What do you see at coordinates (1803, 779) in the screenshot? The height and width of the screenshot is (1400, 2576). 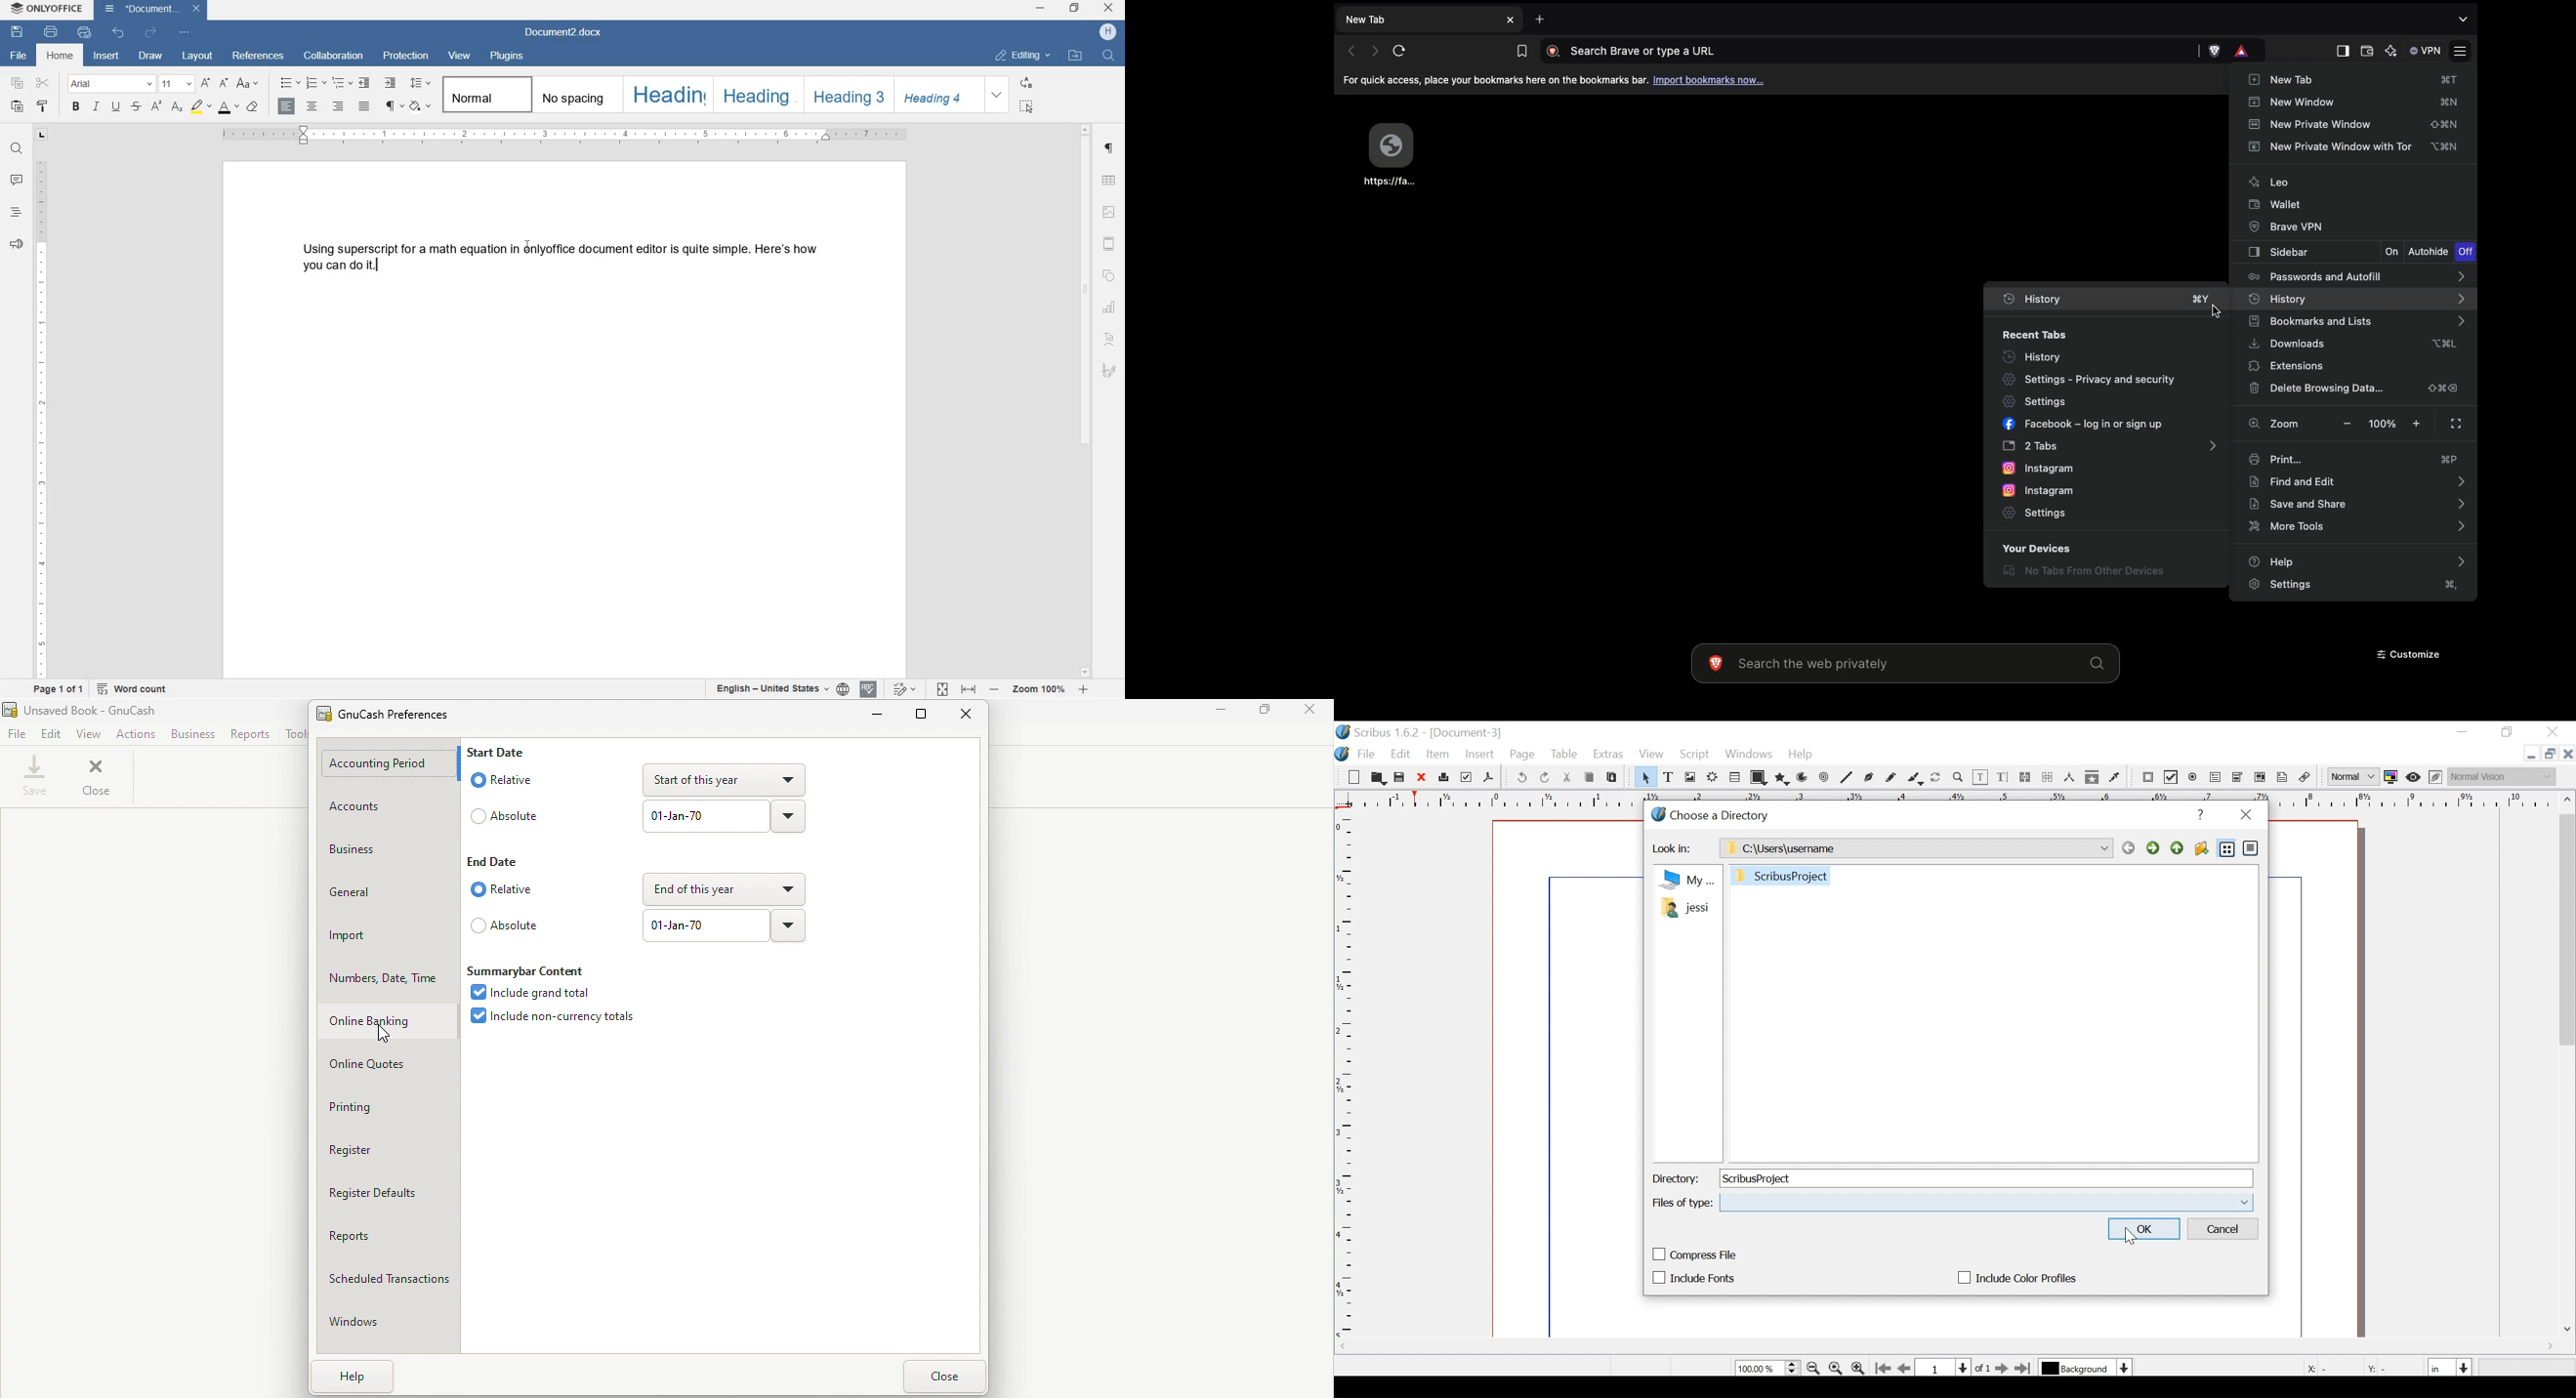 I see `Arc` at bounding box center [1803, 779].